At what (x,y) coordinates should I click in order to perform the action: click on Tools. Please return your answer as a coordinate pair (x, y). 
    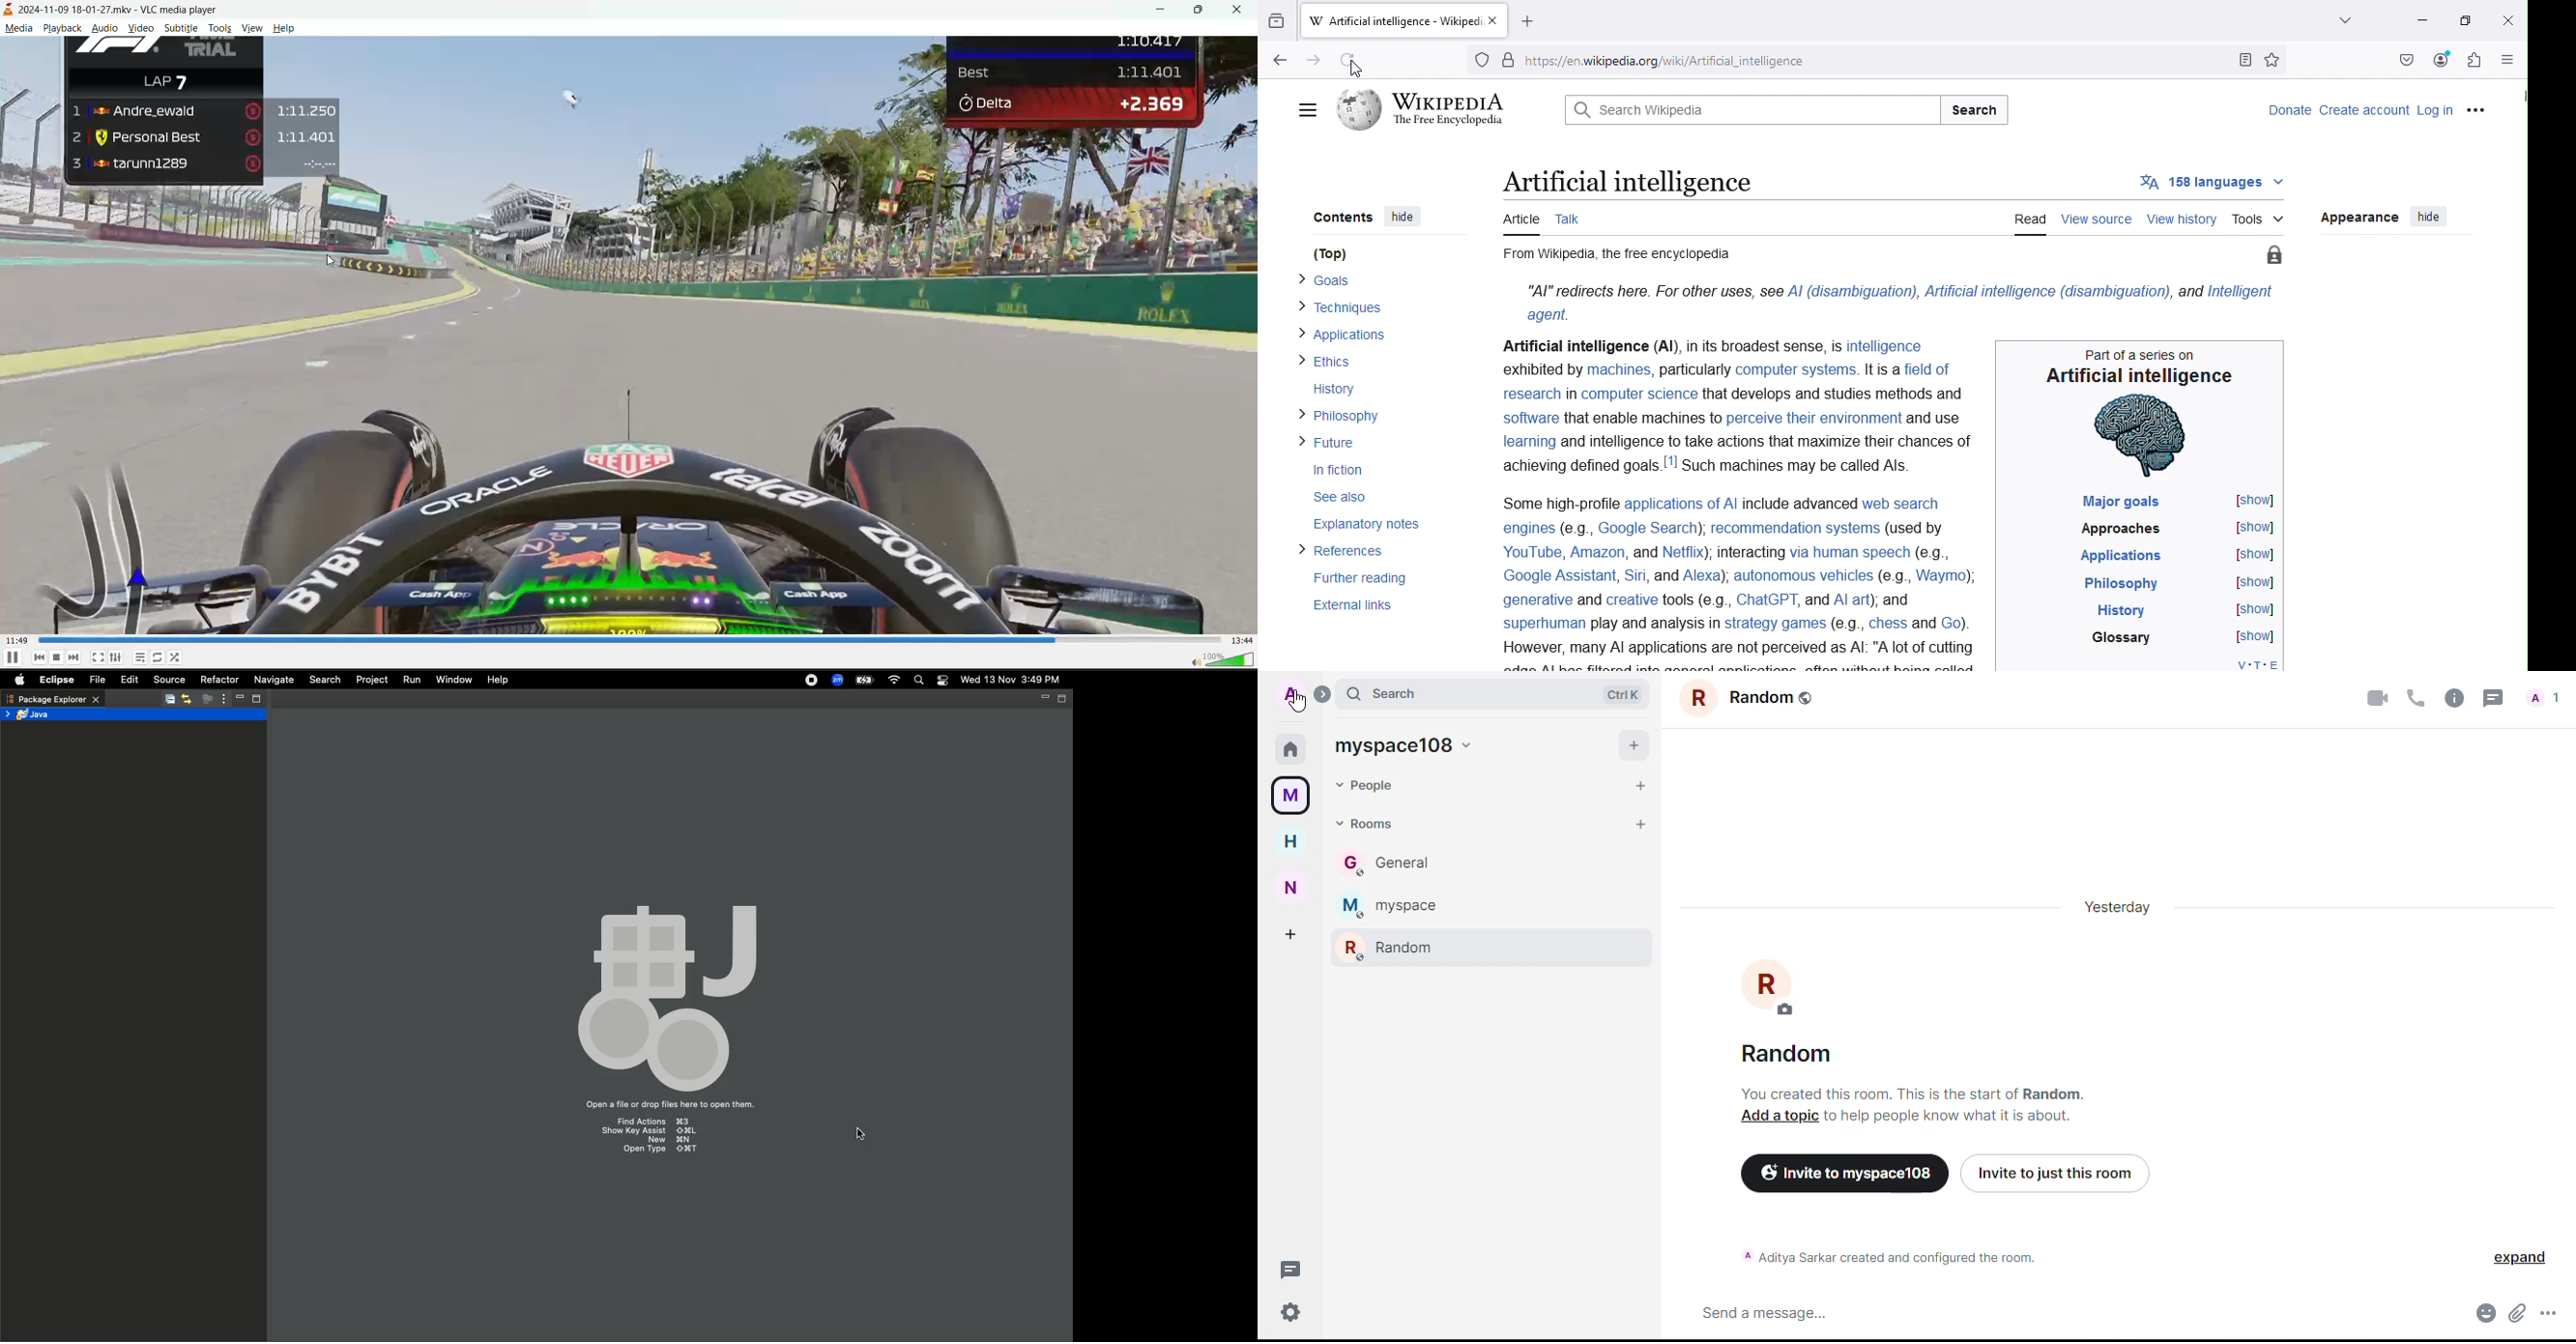
    Looking at the image, I should click on (2261, 219).